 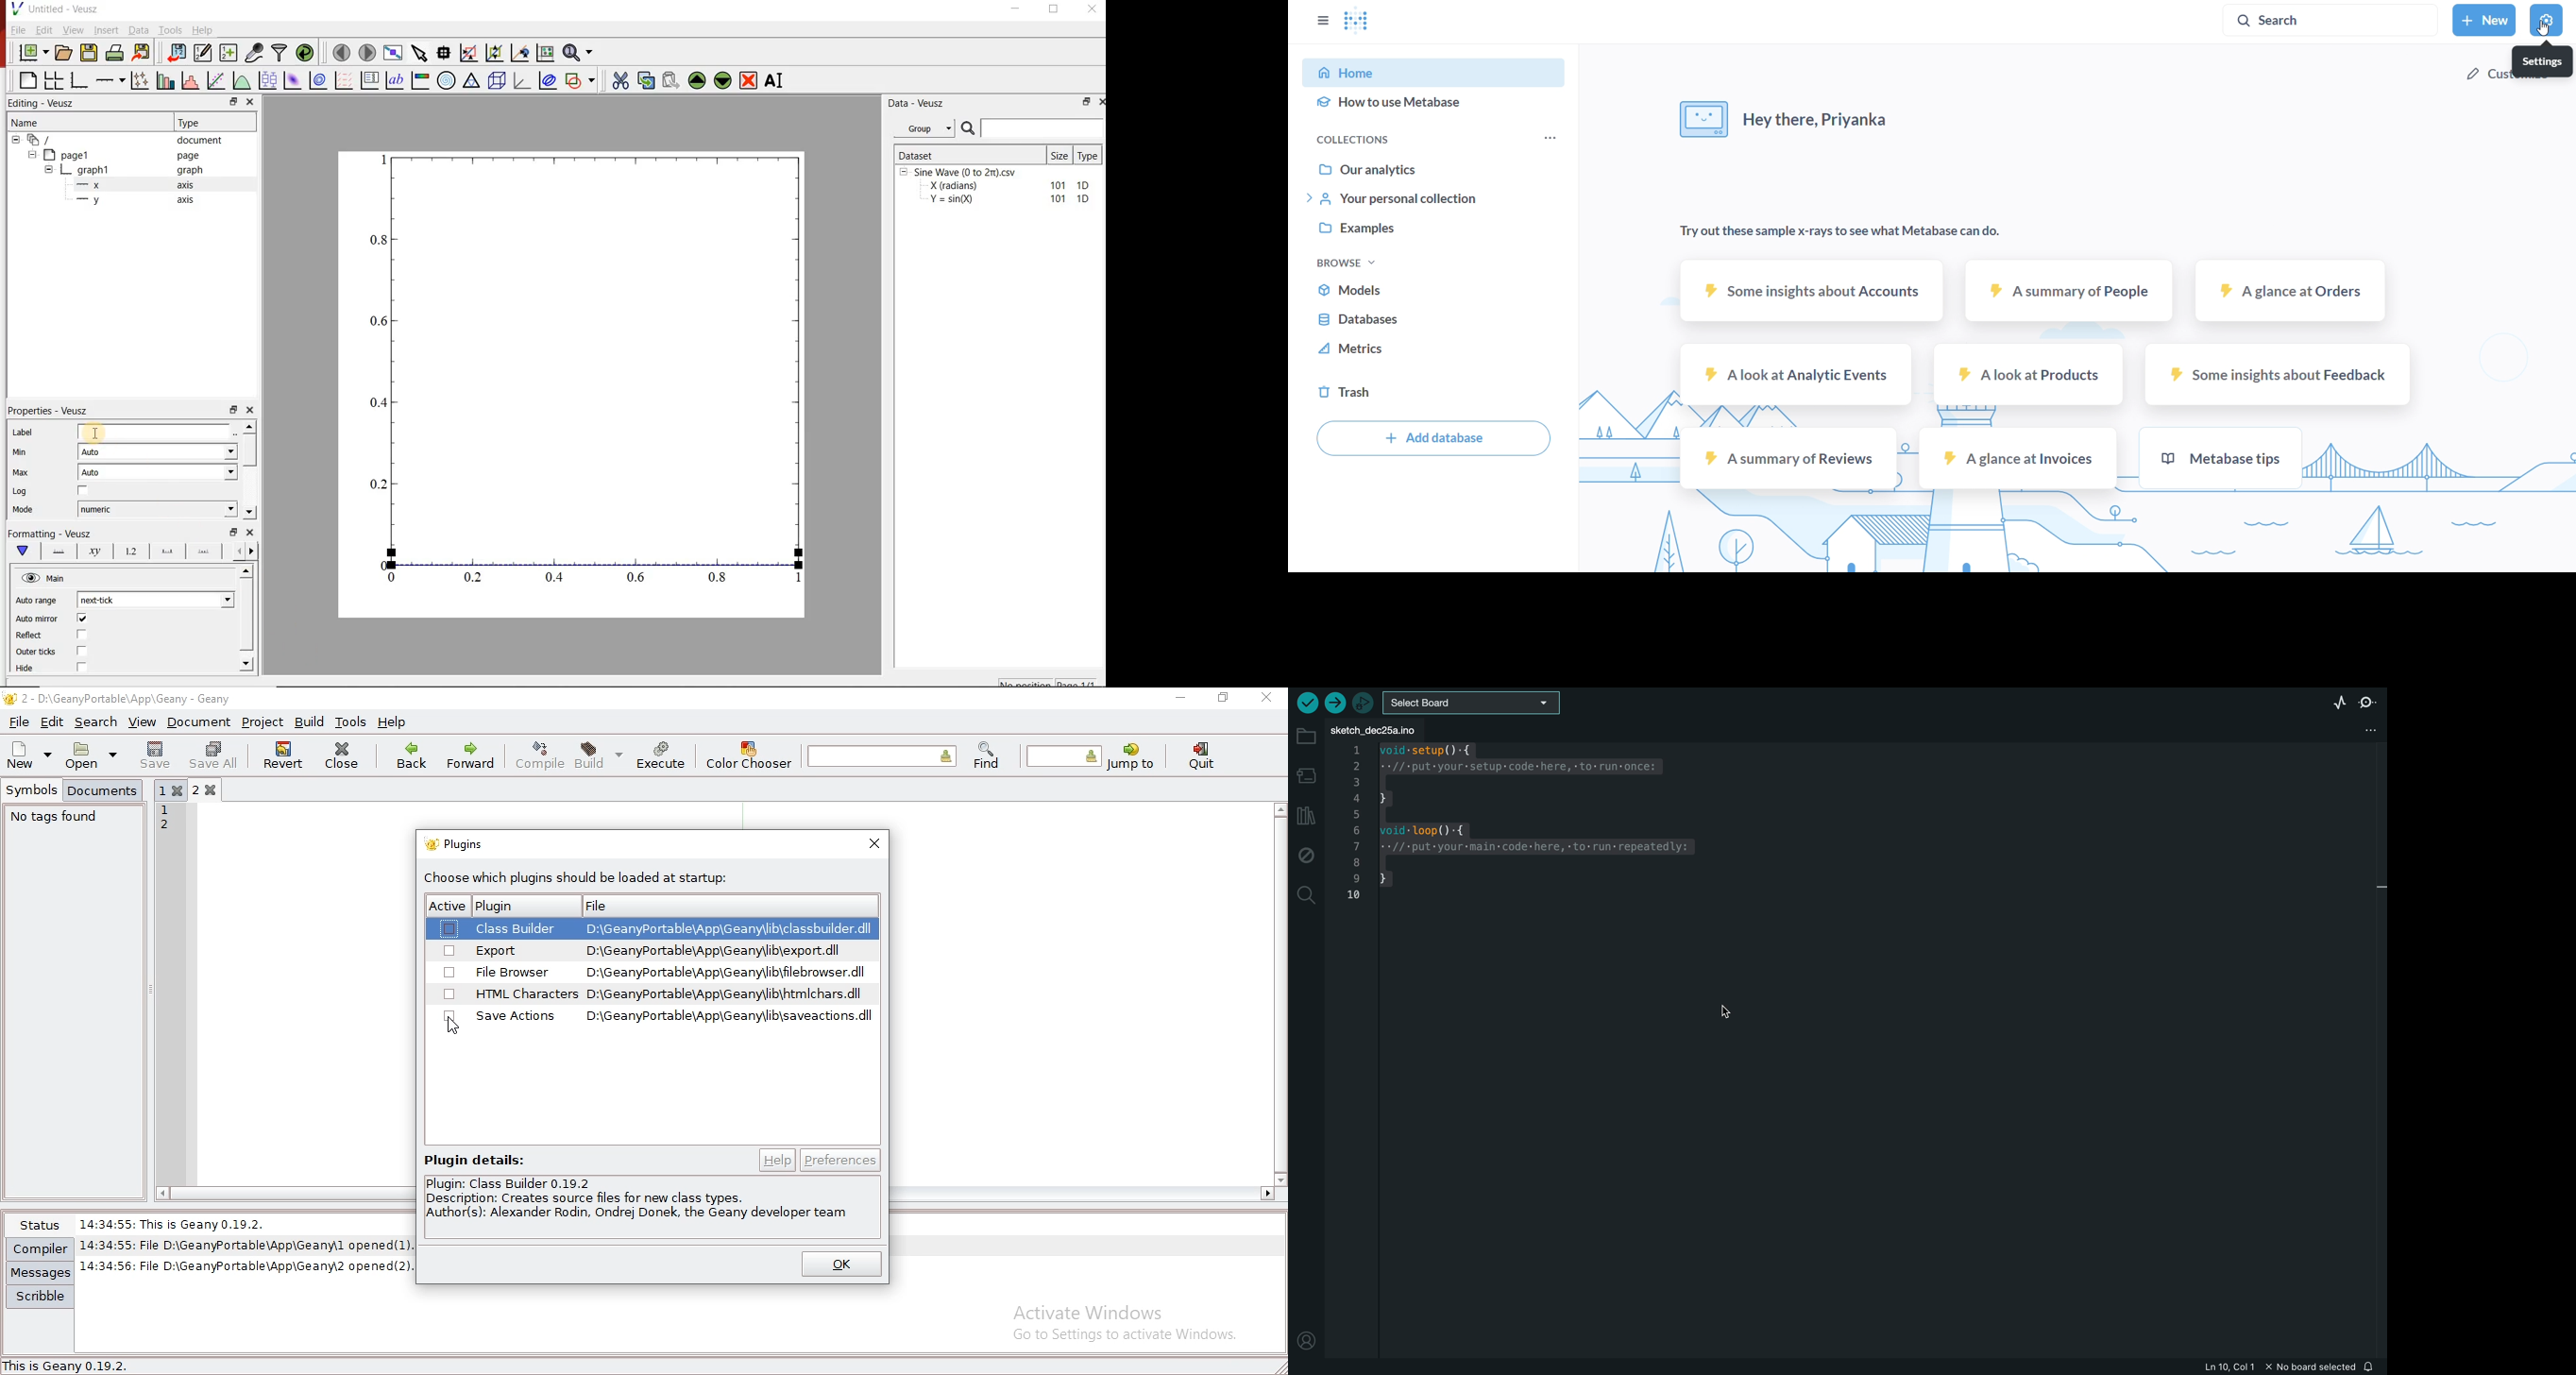 I want to click on some insights about feeback, so click(x=2278, y=374).